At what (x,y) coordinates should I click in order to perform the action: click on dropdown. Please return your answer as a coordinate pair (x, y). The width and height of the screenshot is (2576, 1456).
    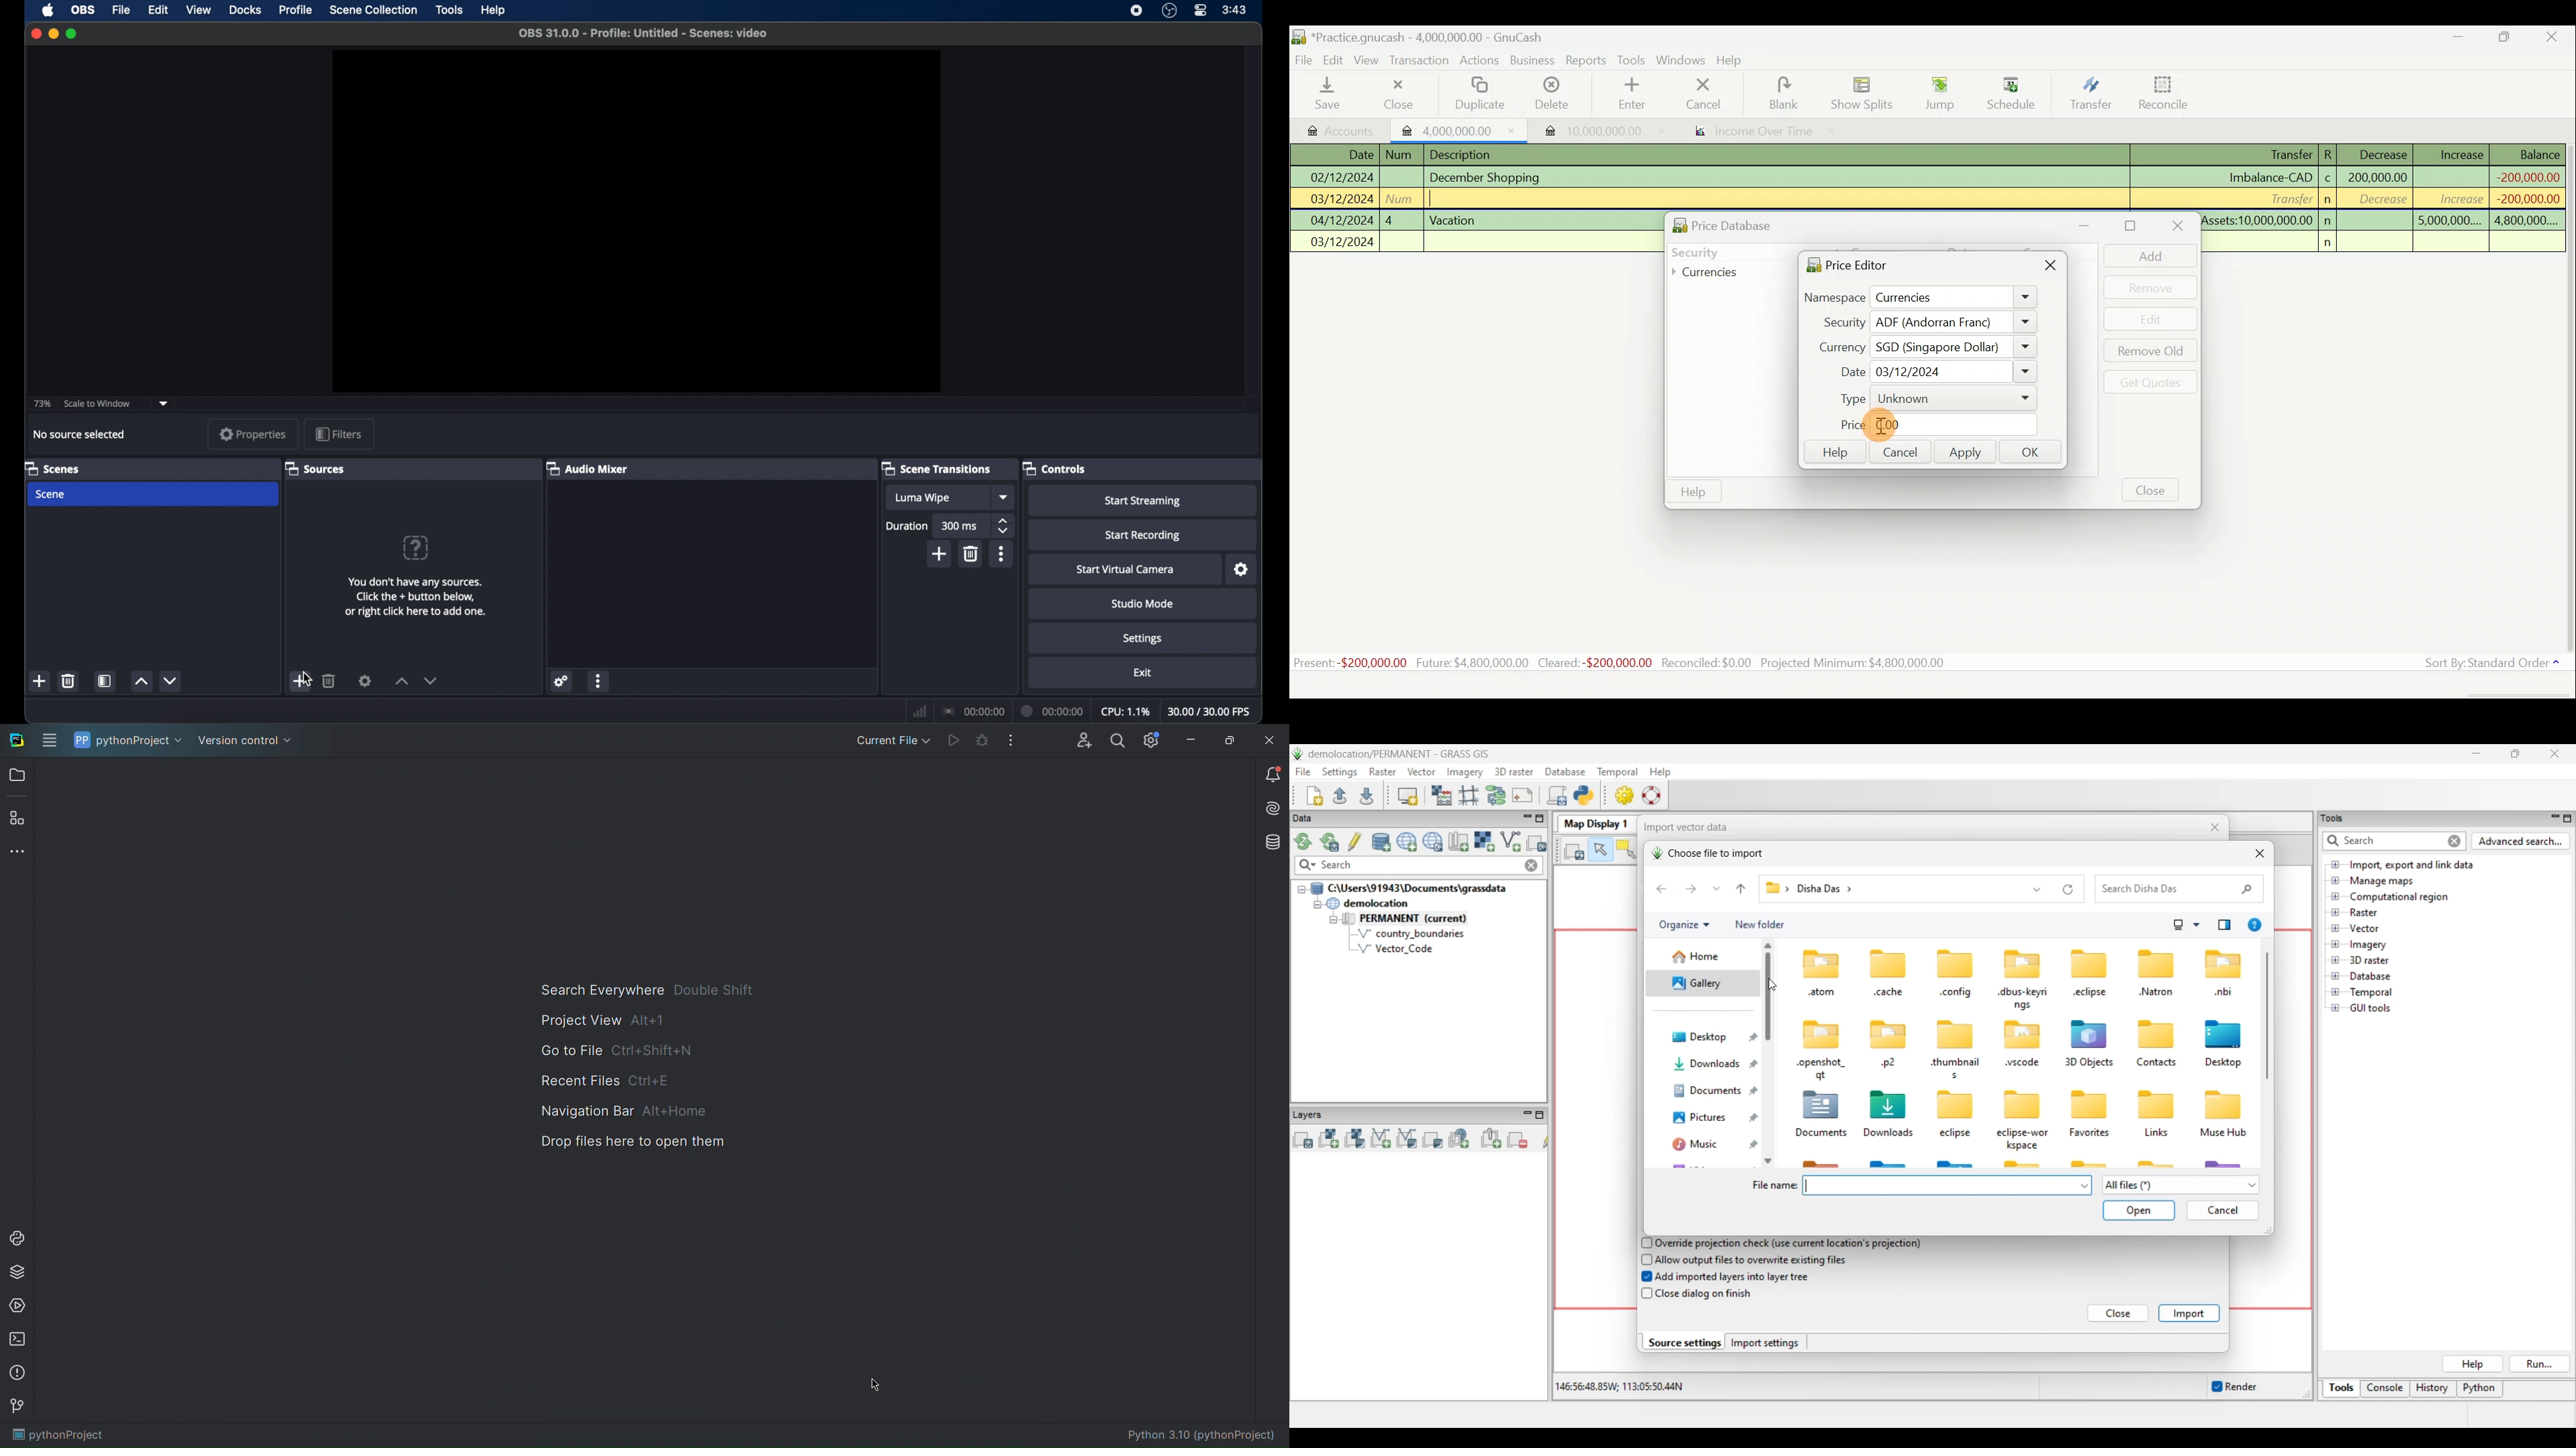
    Looking at the image, I should click on (164, 404).